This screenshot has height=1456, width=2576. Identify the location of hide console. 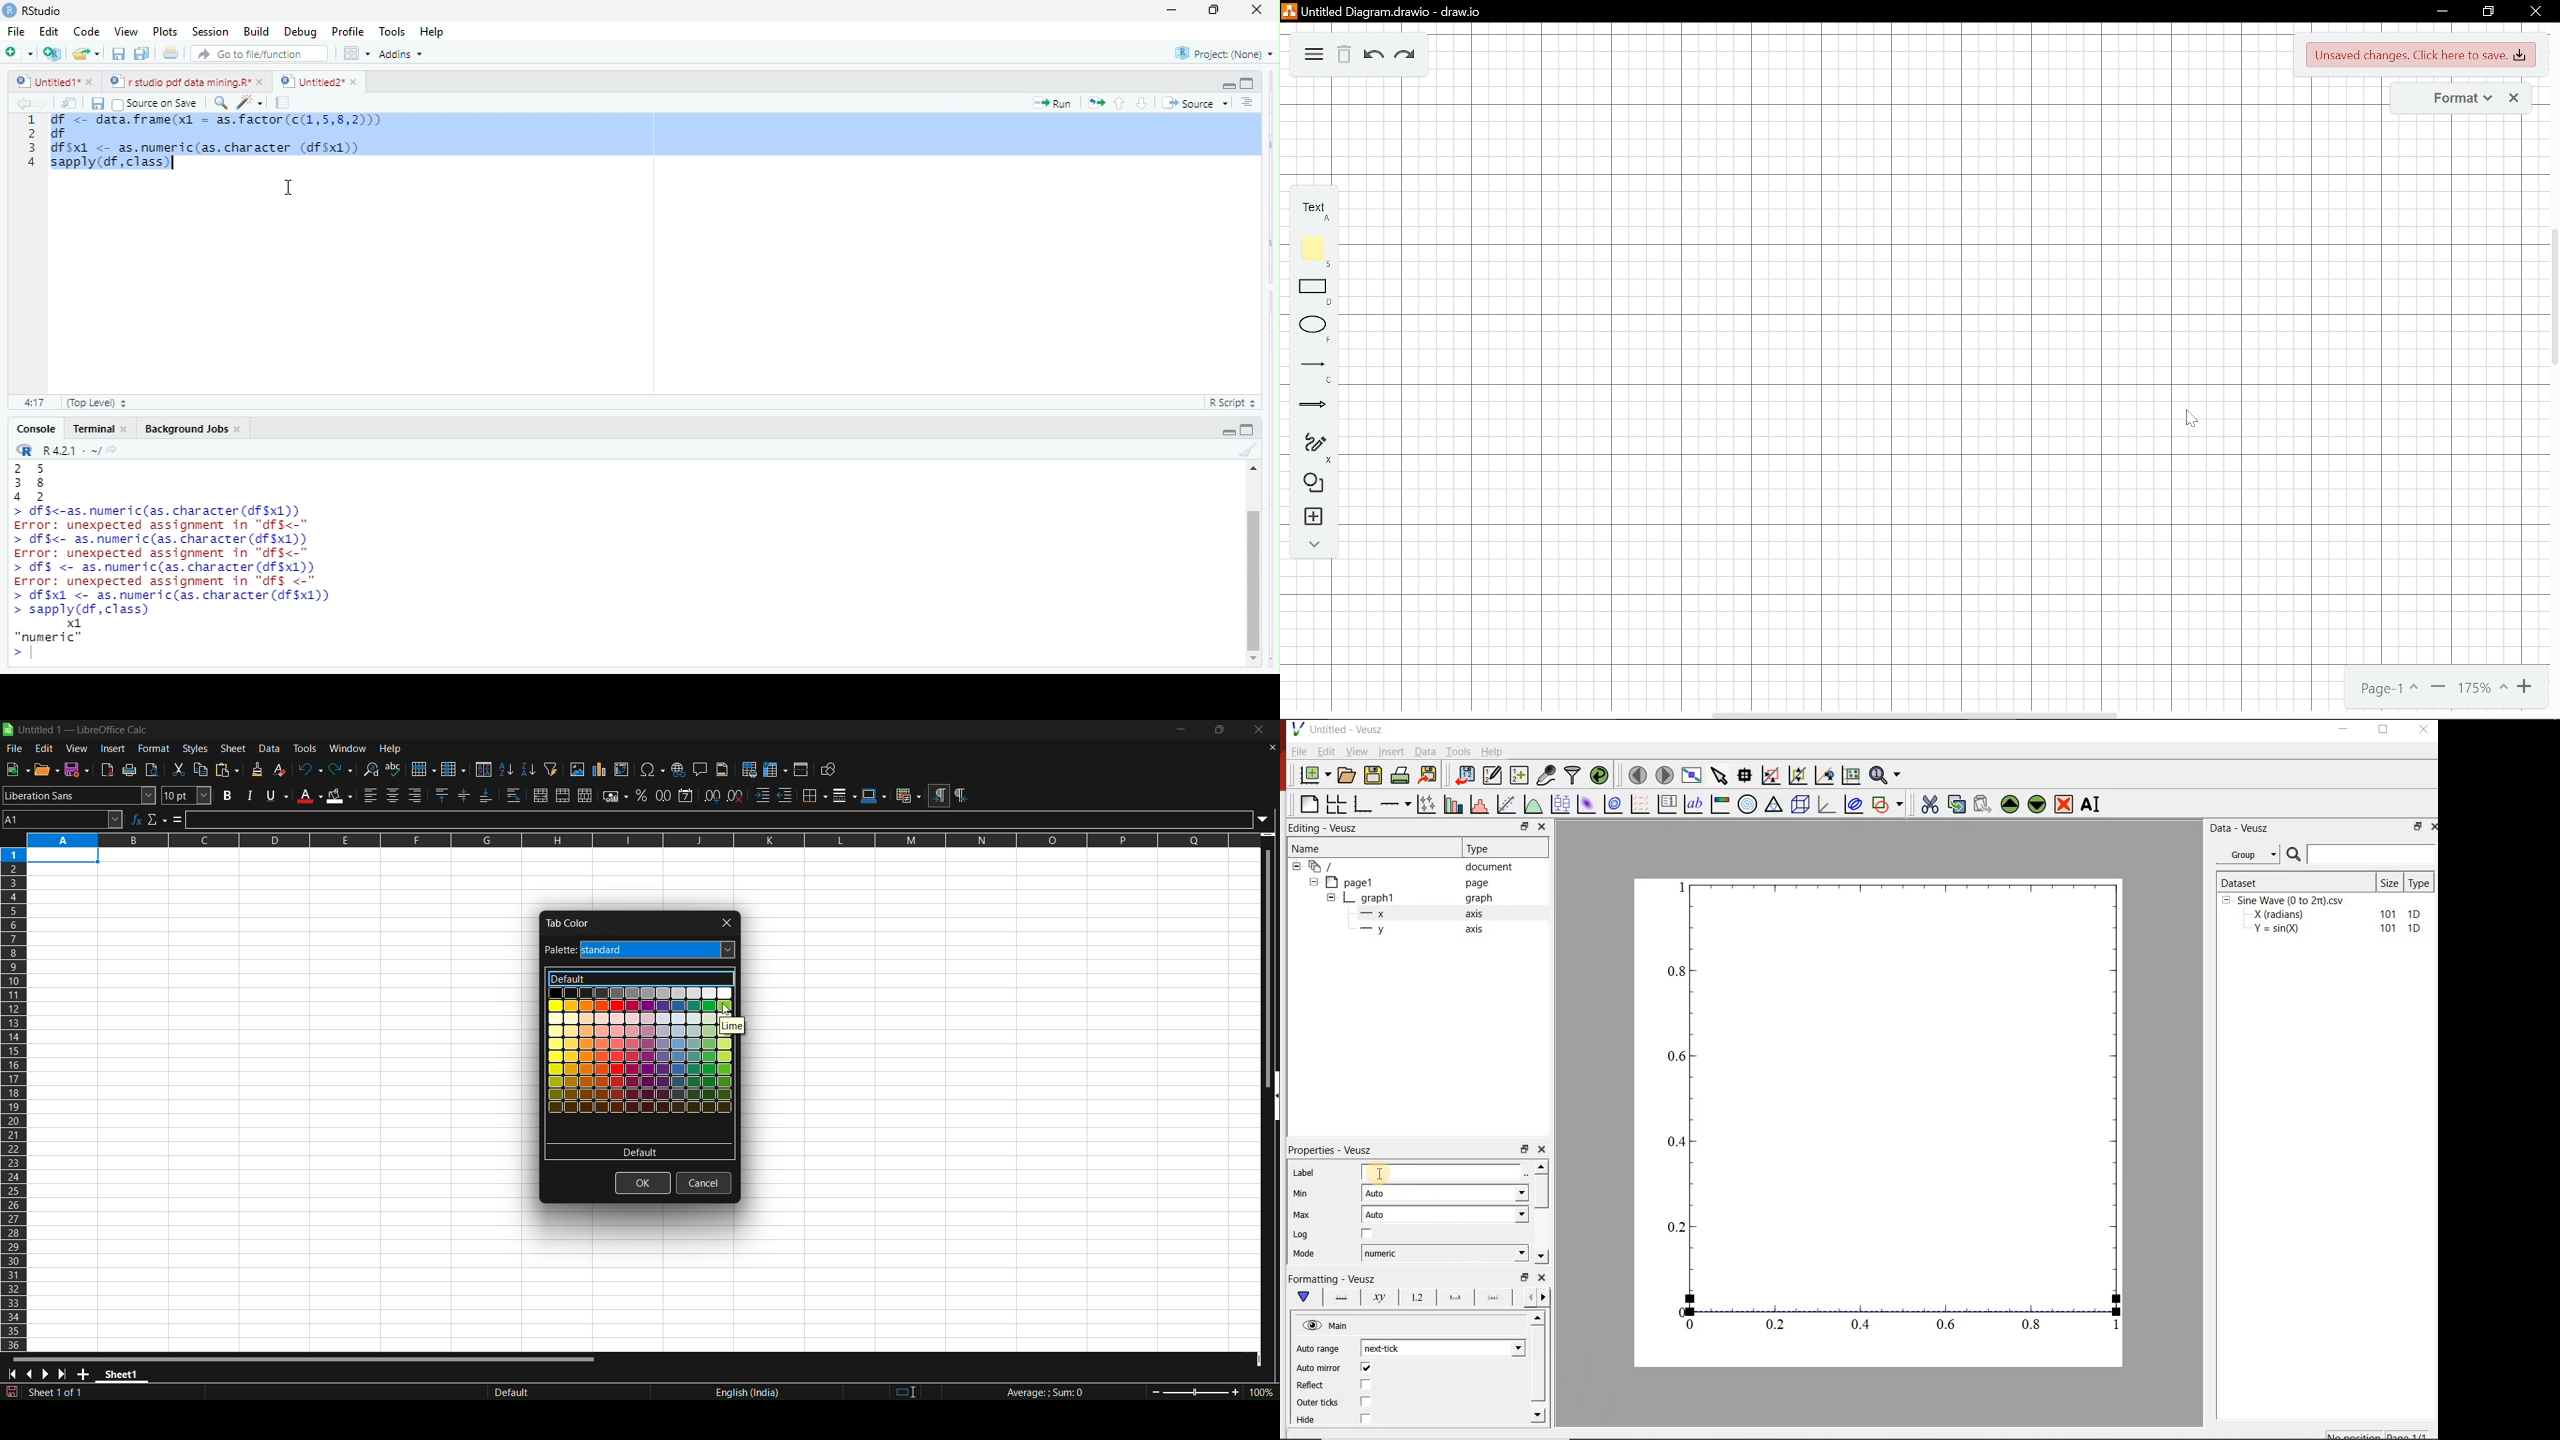
(1248, 82).